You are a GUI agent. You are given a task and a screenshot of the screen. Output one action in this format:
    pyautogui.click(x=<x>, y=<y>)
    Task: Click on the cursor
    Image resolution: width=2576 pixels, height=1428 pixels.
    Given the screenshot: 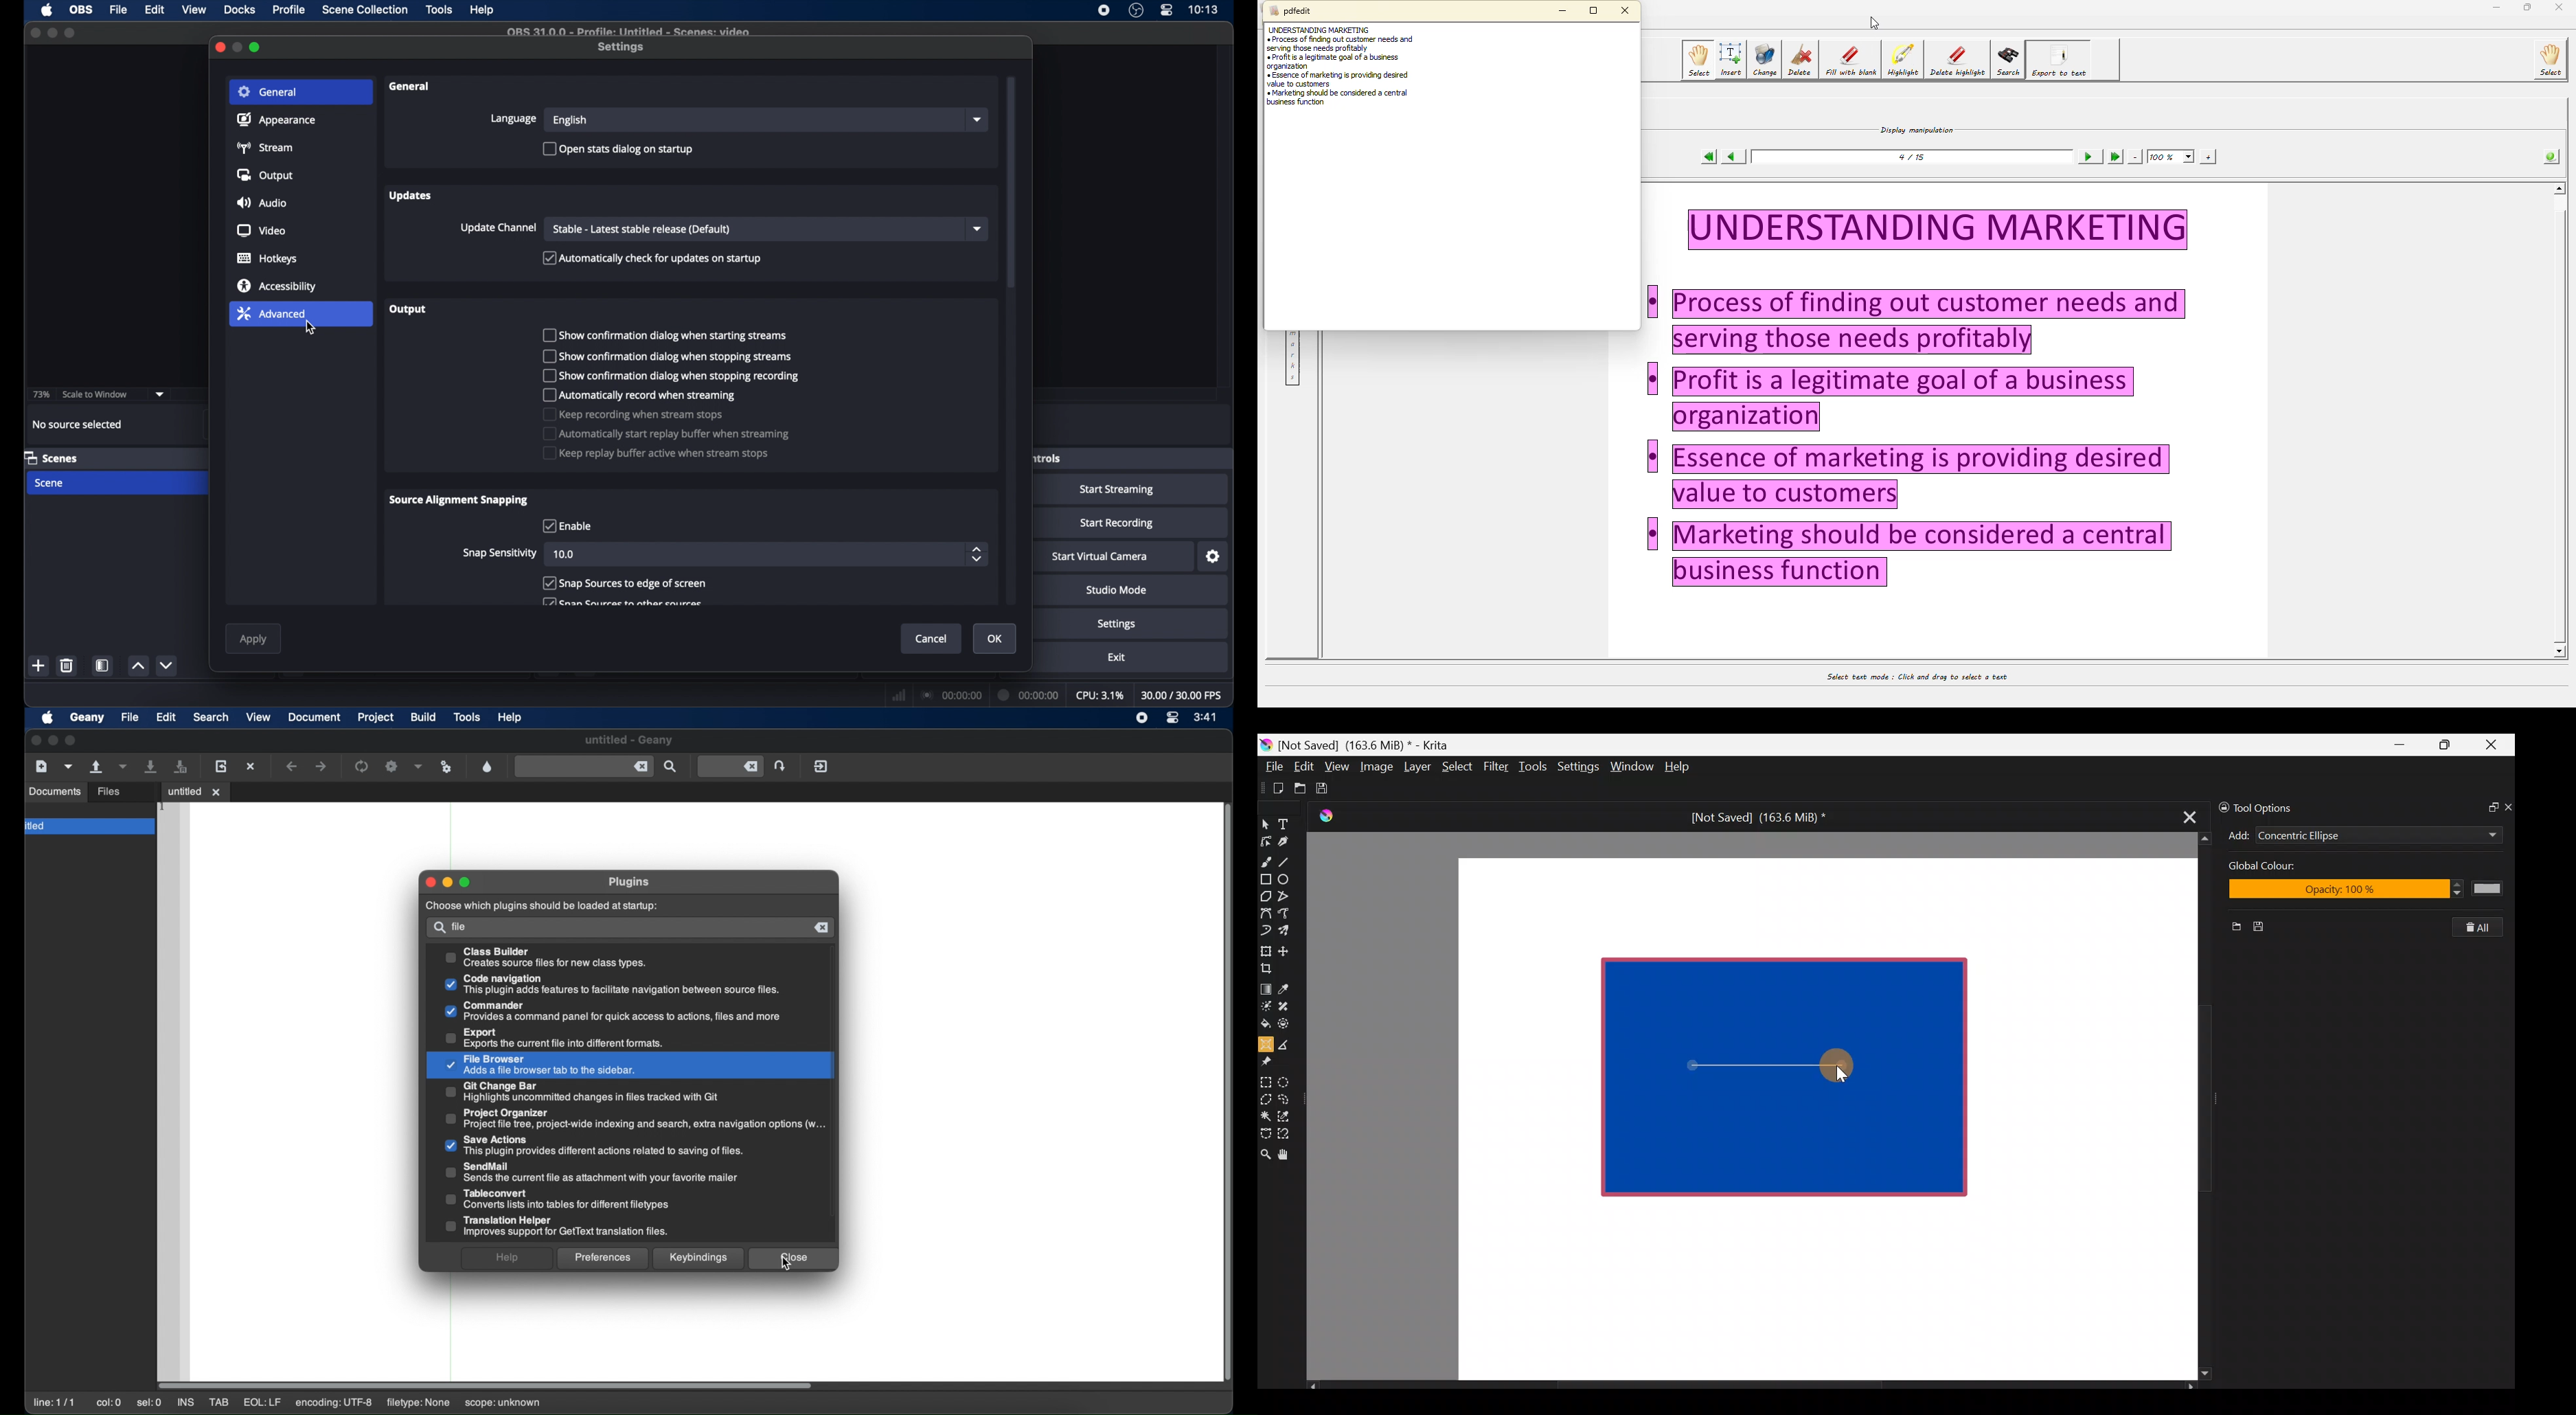 What is the action you would take?
    pyautogui.click(x=310, y=329)
    